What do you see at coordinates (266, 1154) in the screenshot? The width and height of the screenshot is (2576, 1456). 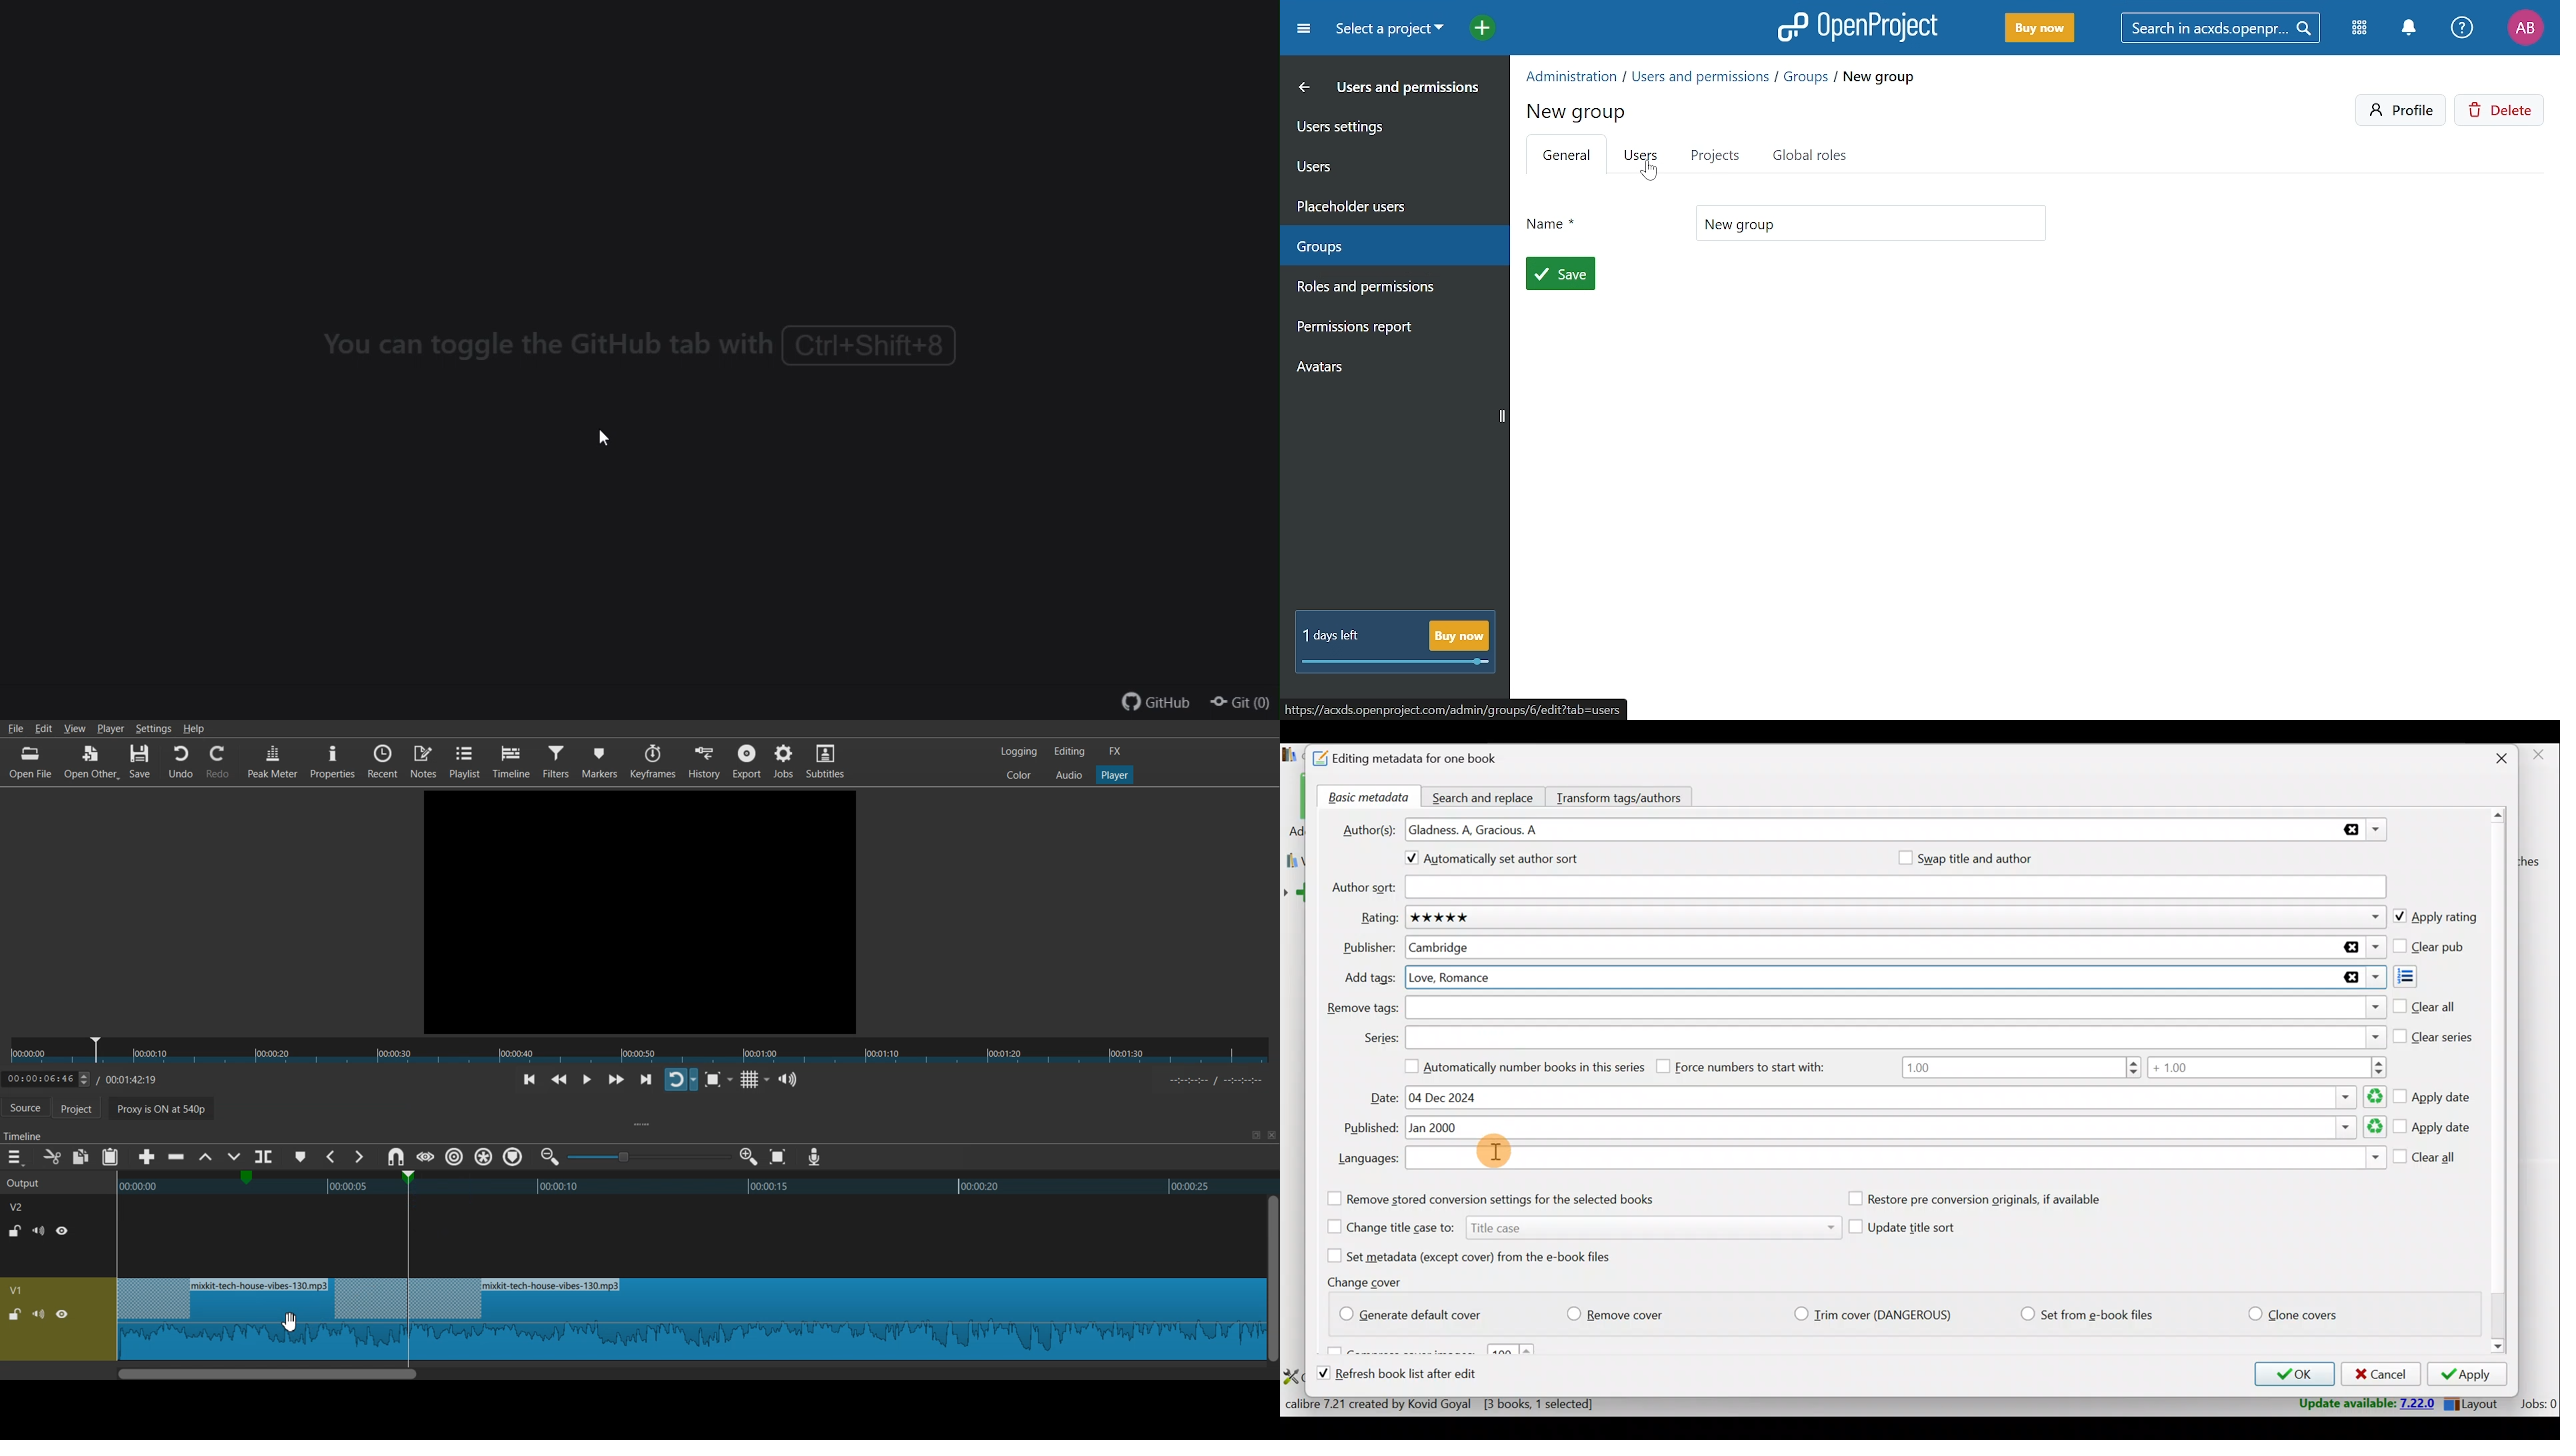 I see `Split at playhead` at bounding box center [266, 1154].